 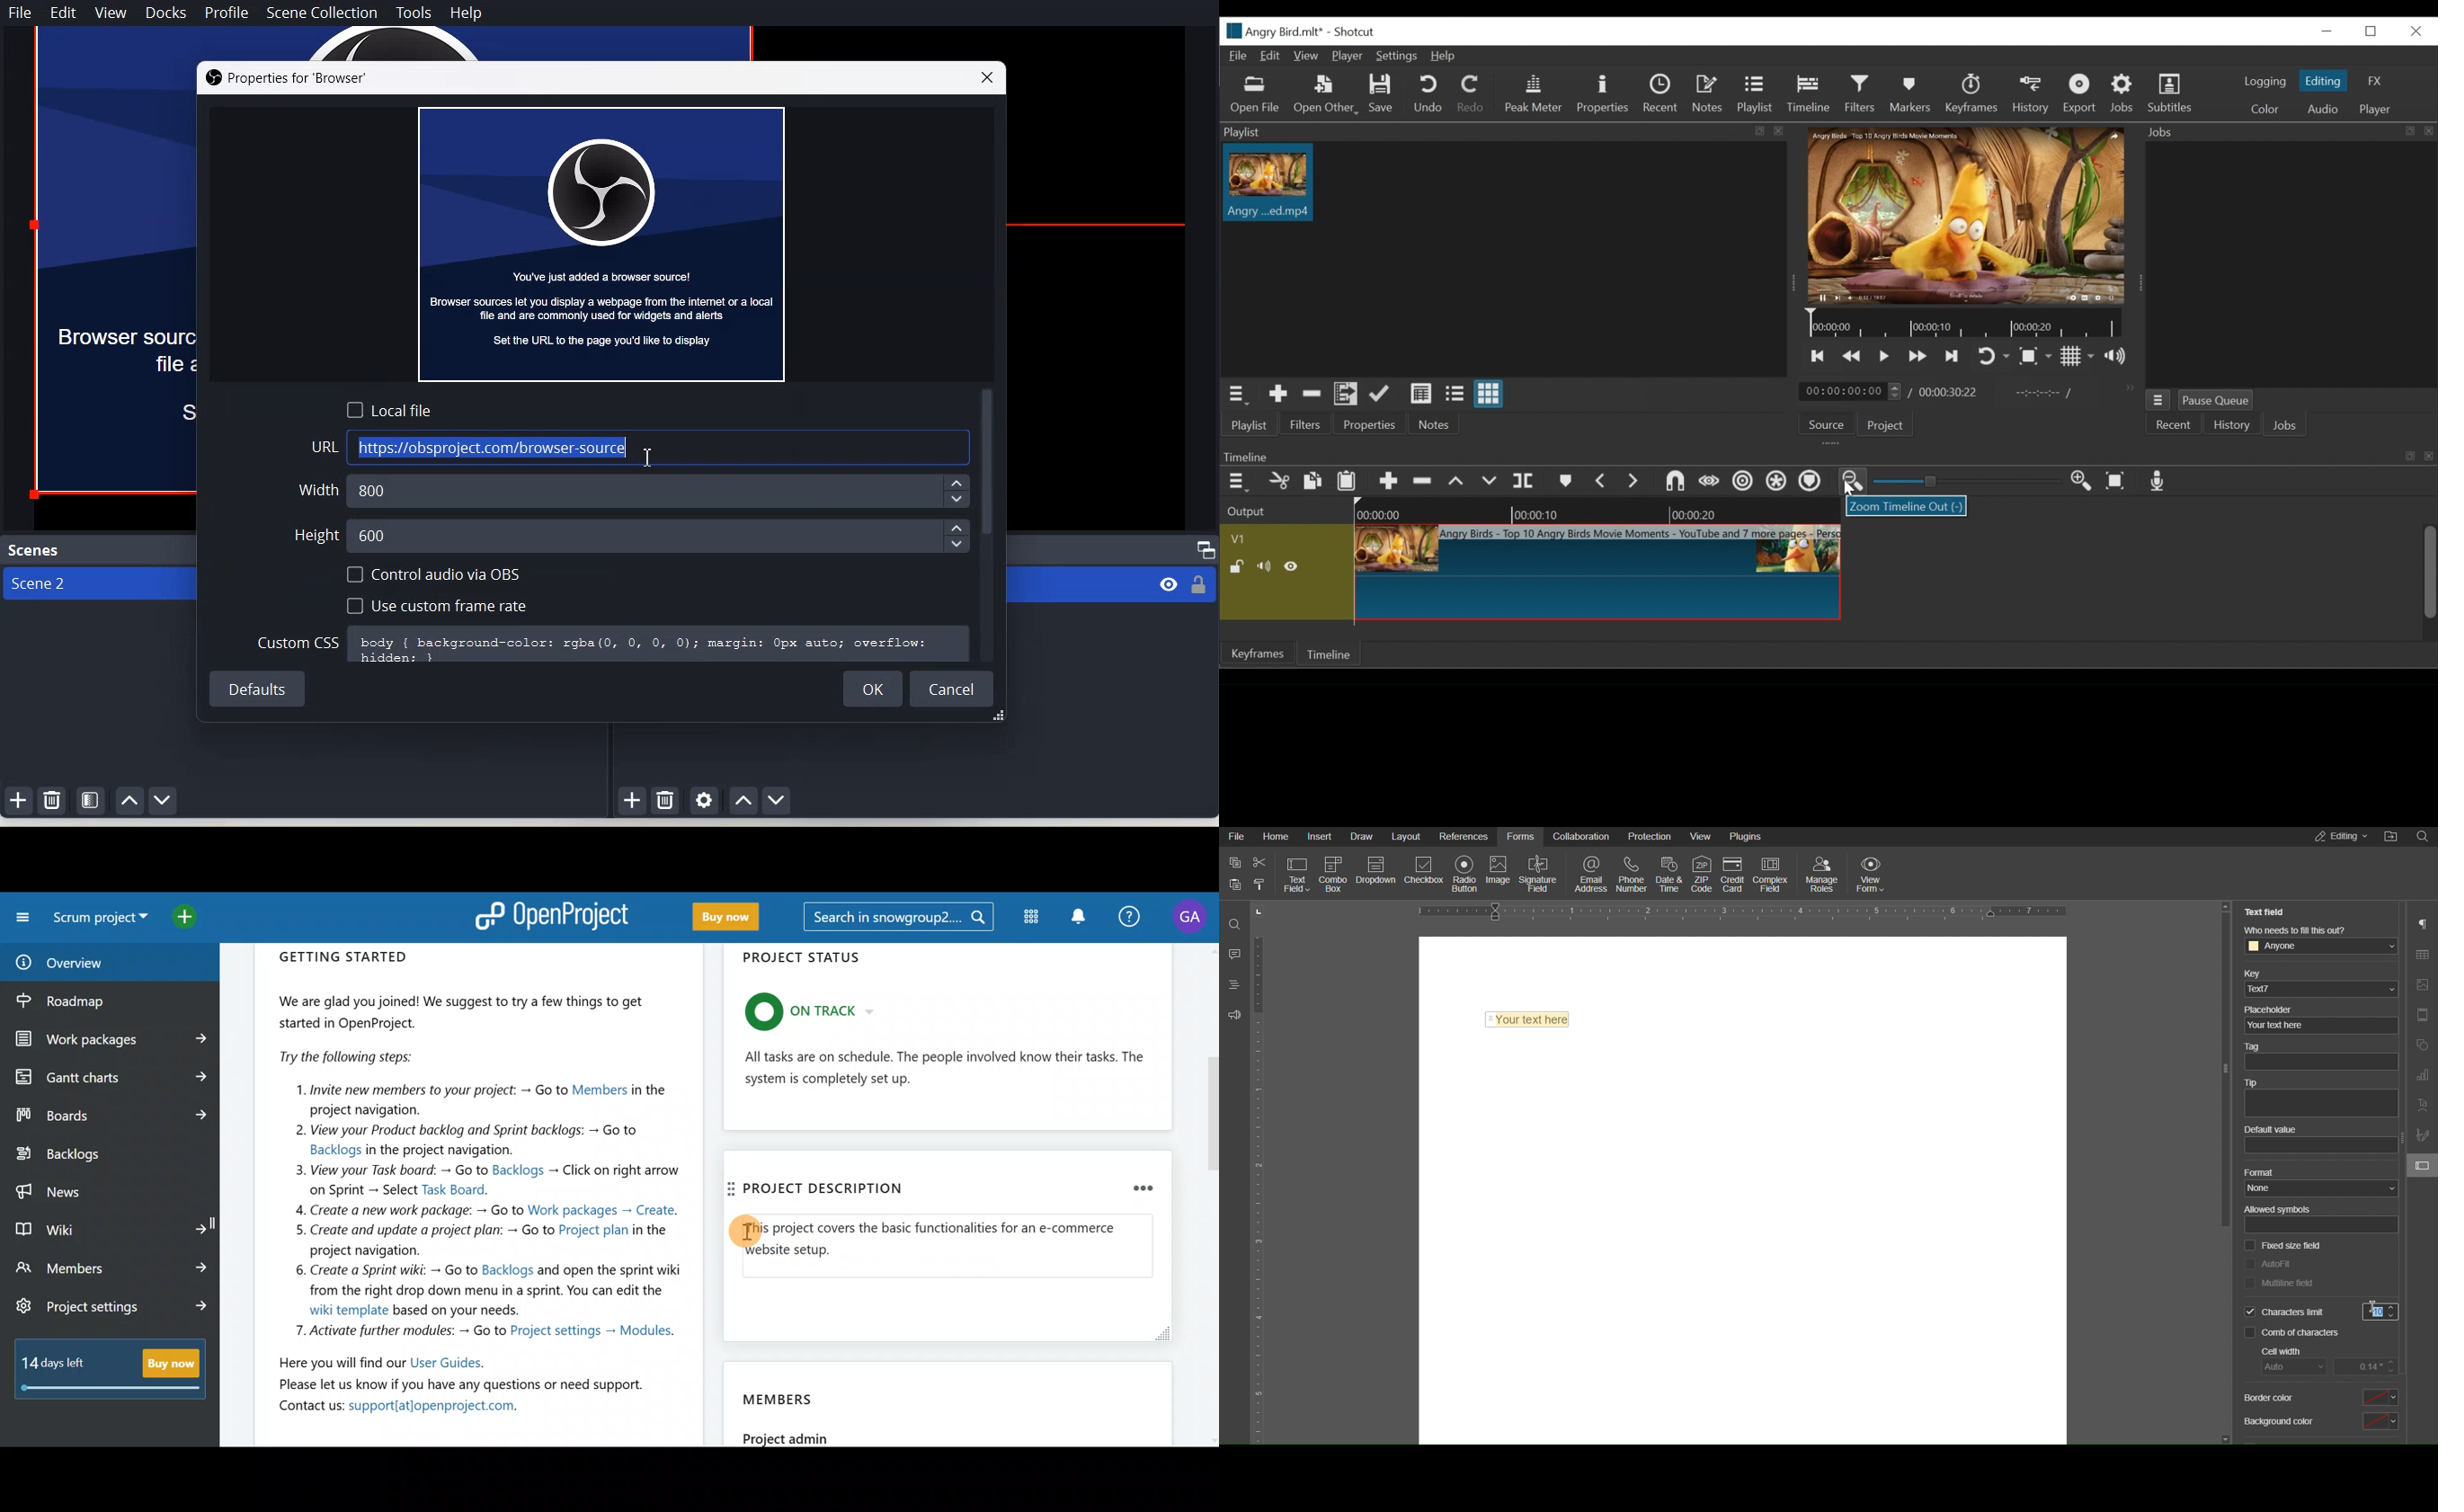 I want to click on Open File Location, so click(x=2392, y=837).